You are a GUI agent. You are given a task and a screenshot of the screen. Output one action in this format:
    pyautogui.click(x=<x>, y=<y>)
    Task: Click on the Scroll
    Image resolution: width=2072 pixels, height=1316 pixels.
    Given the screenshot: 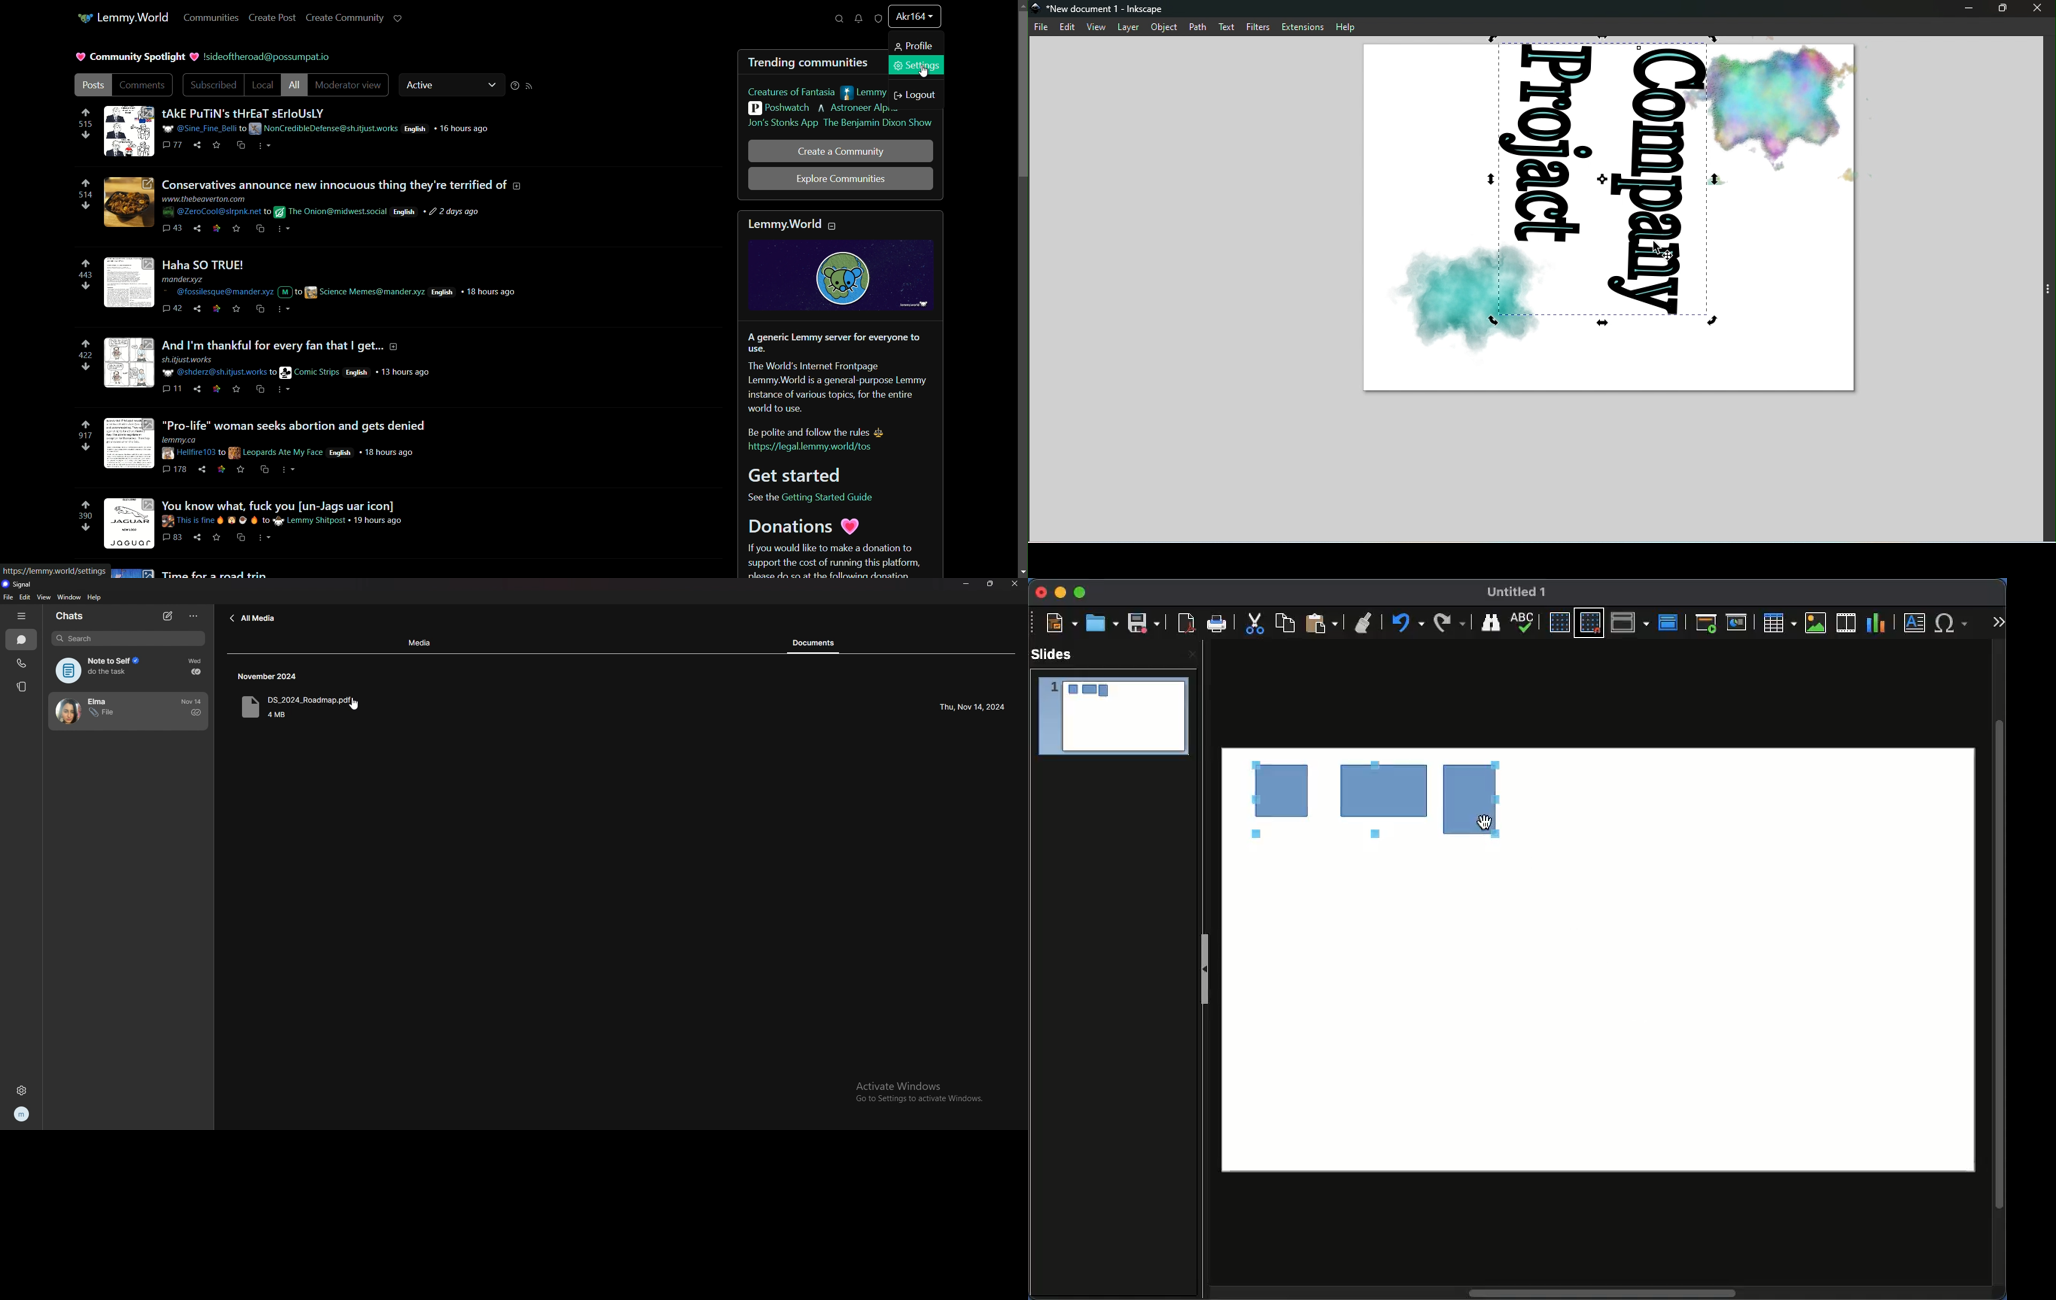 What is the action you would take?
    pyautogui.click(x=2000, y=965)
    